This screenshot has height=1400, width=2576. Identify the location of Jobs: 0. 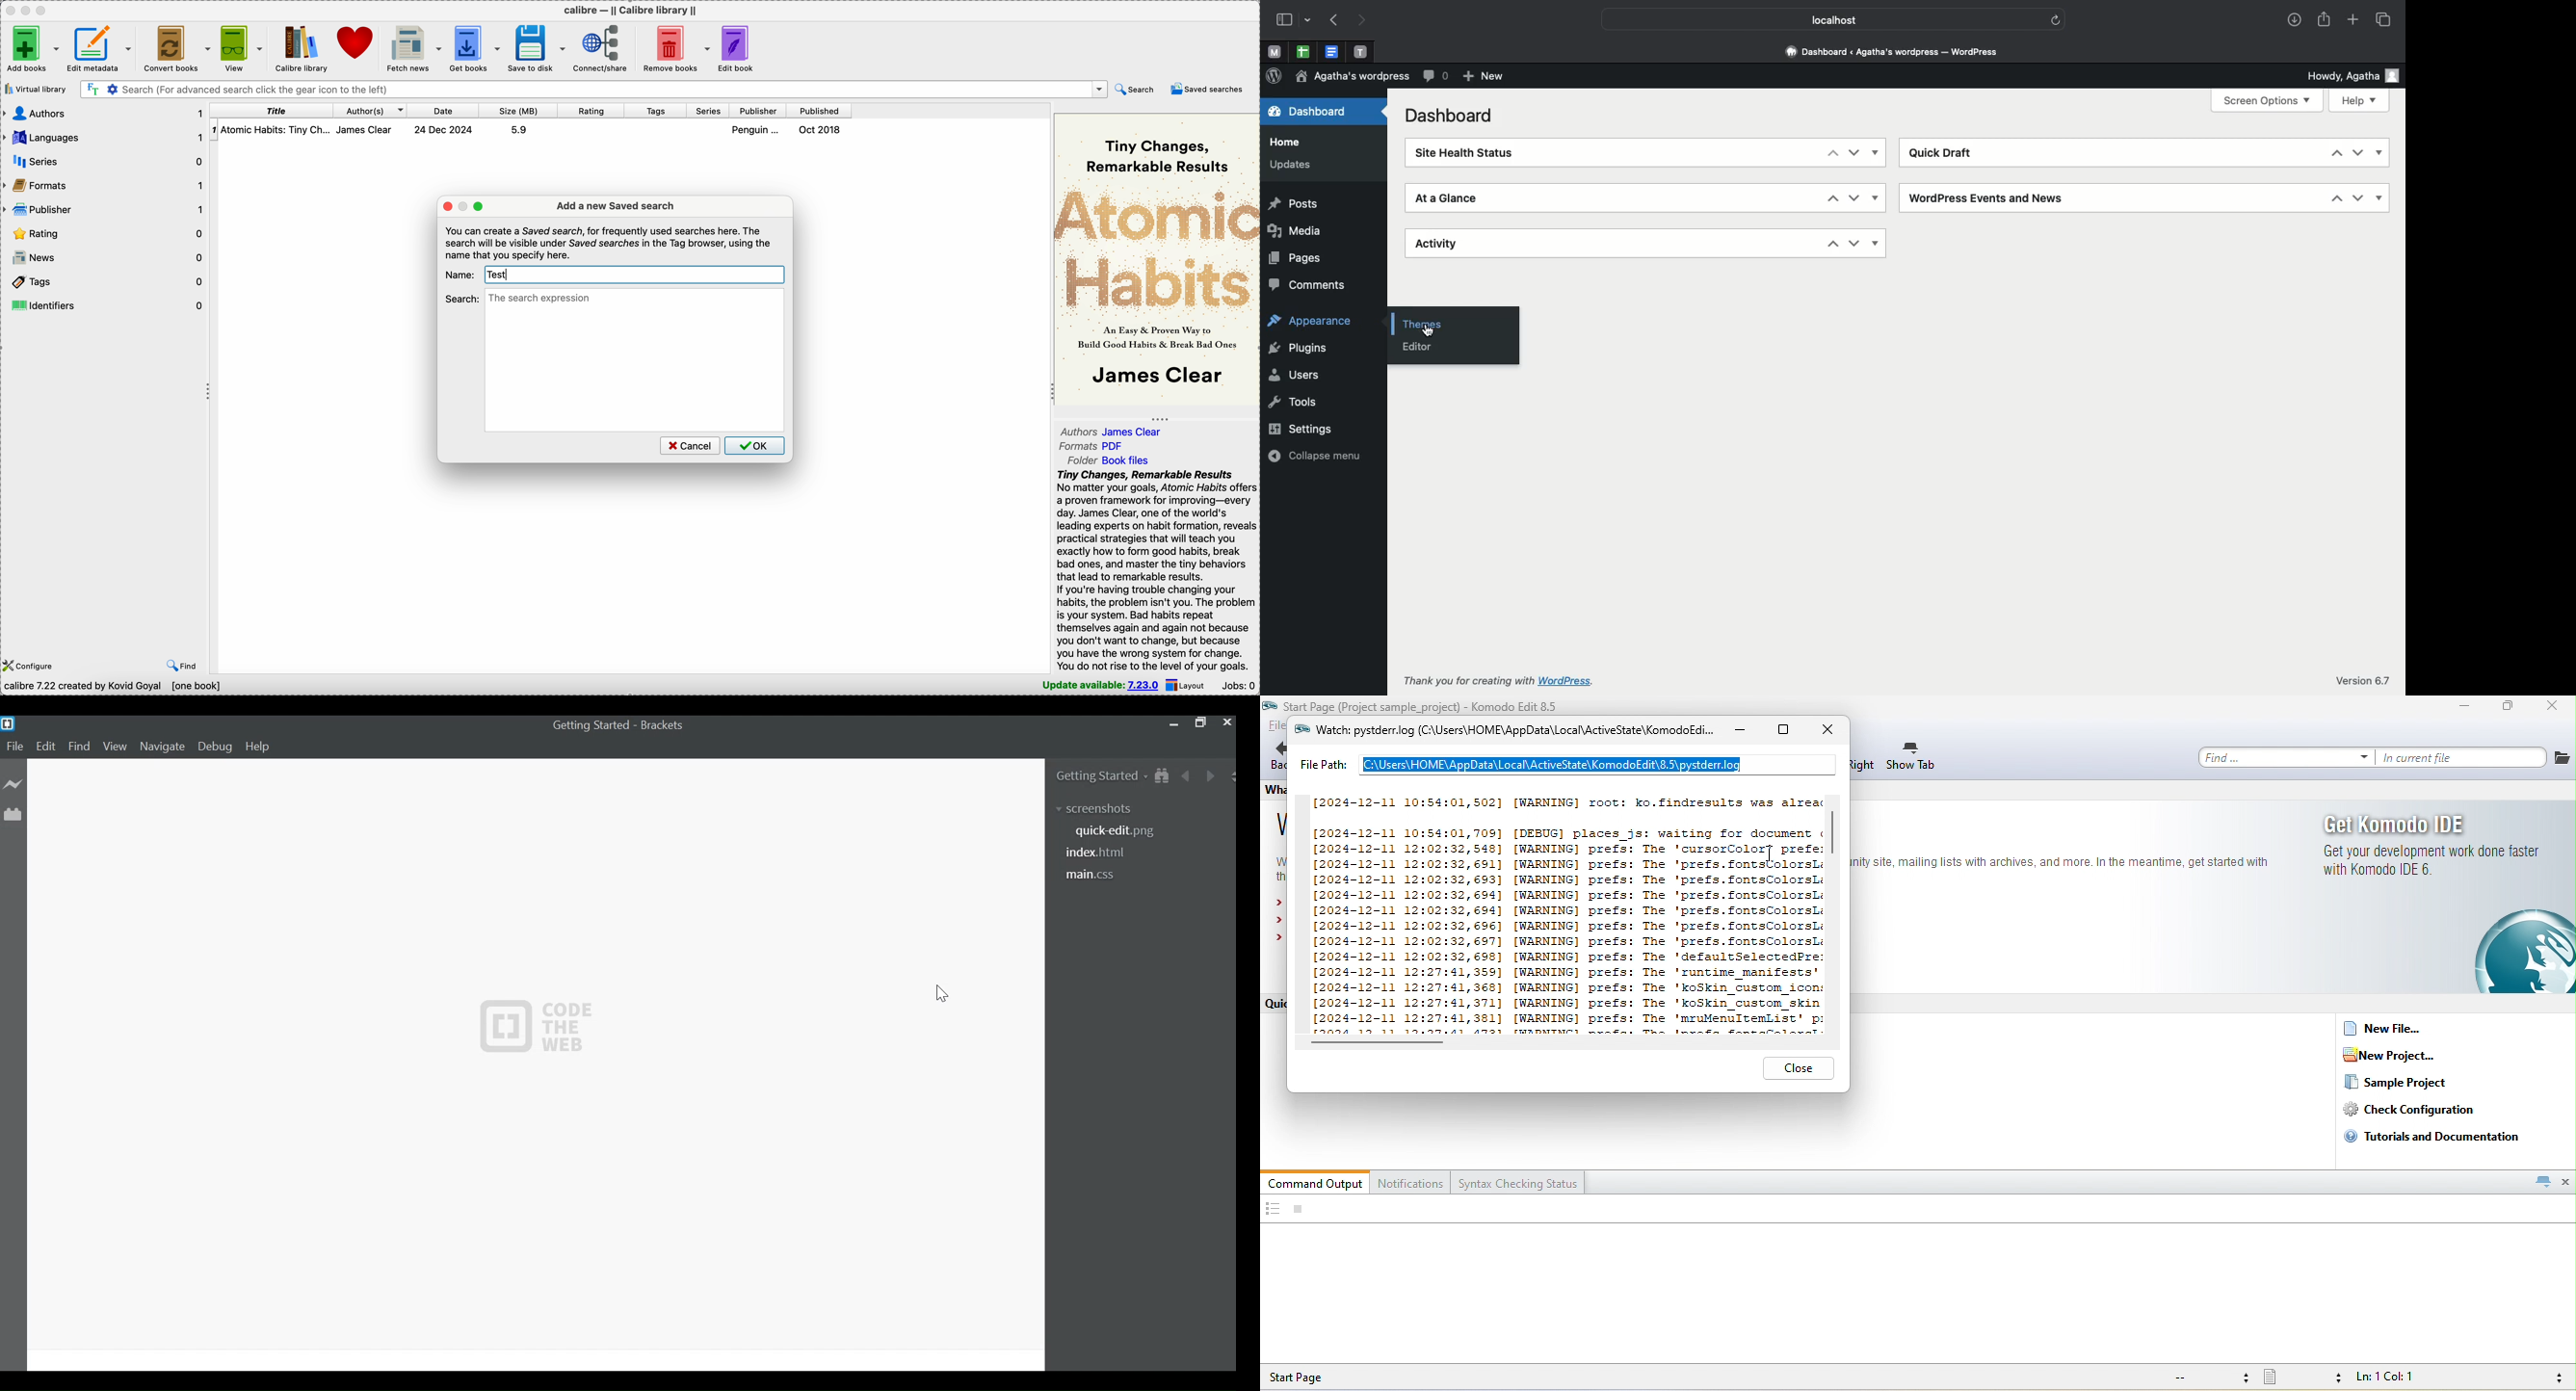
(1240, 685).